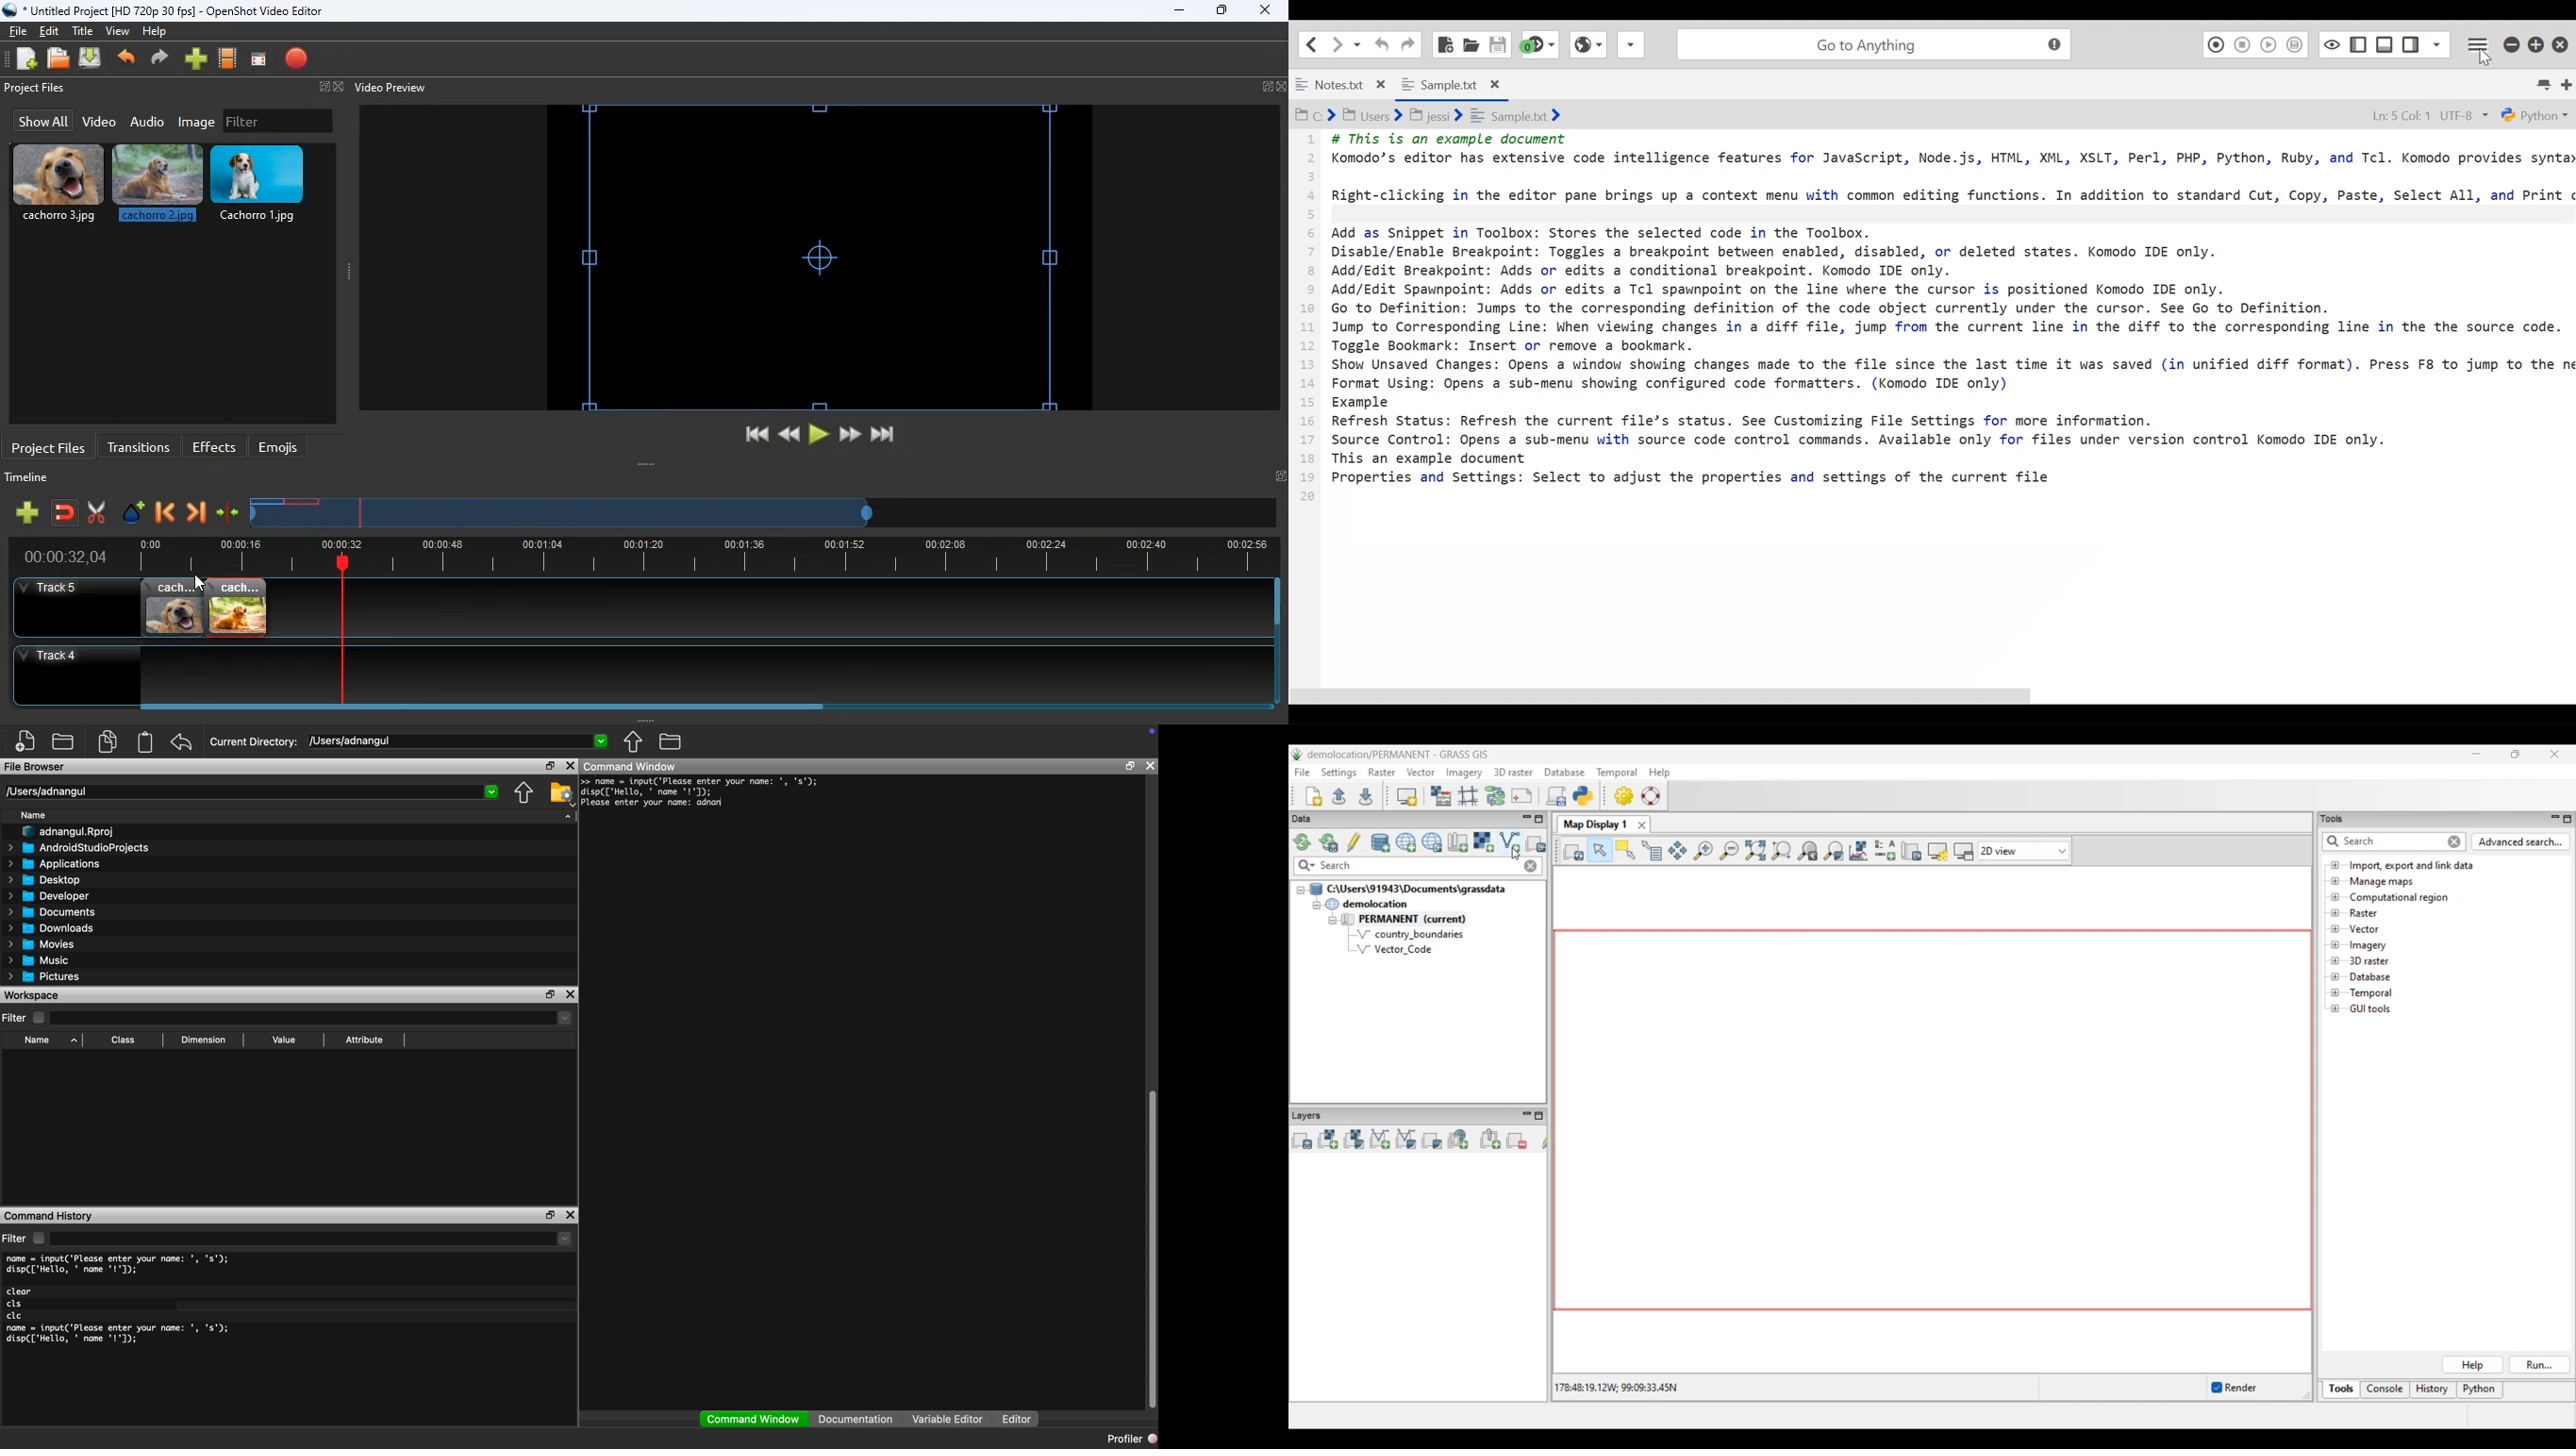 The height and width of the screenshot is (1456, 2576). Describe the element at coordinates (328, 88) in the screenshot. I see `fullscreen` at that location.